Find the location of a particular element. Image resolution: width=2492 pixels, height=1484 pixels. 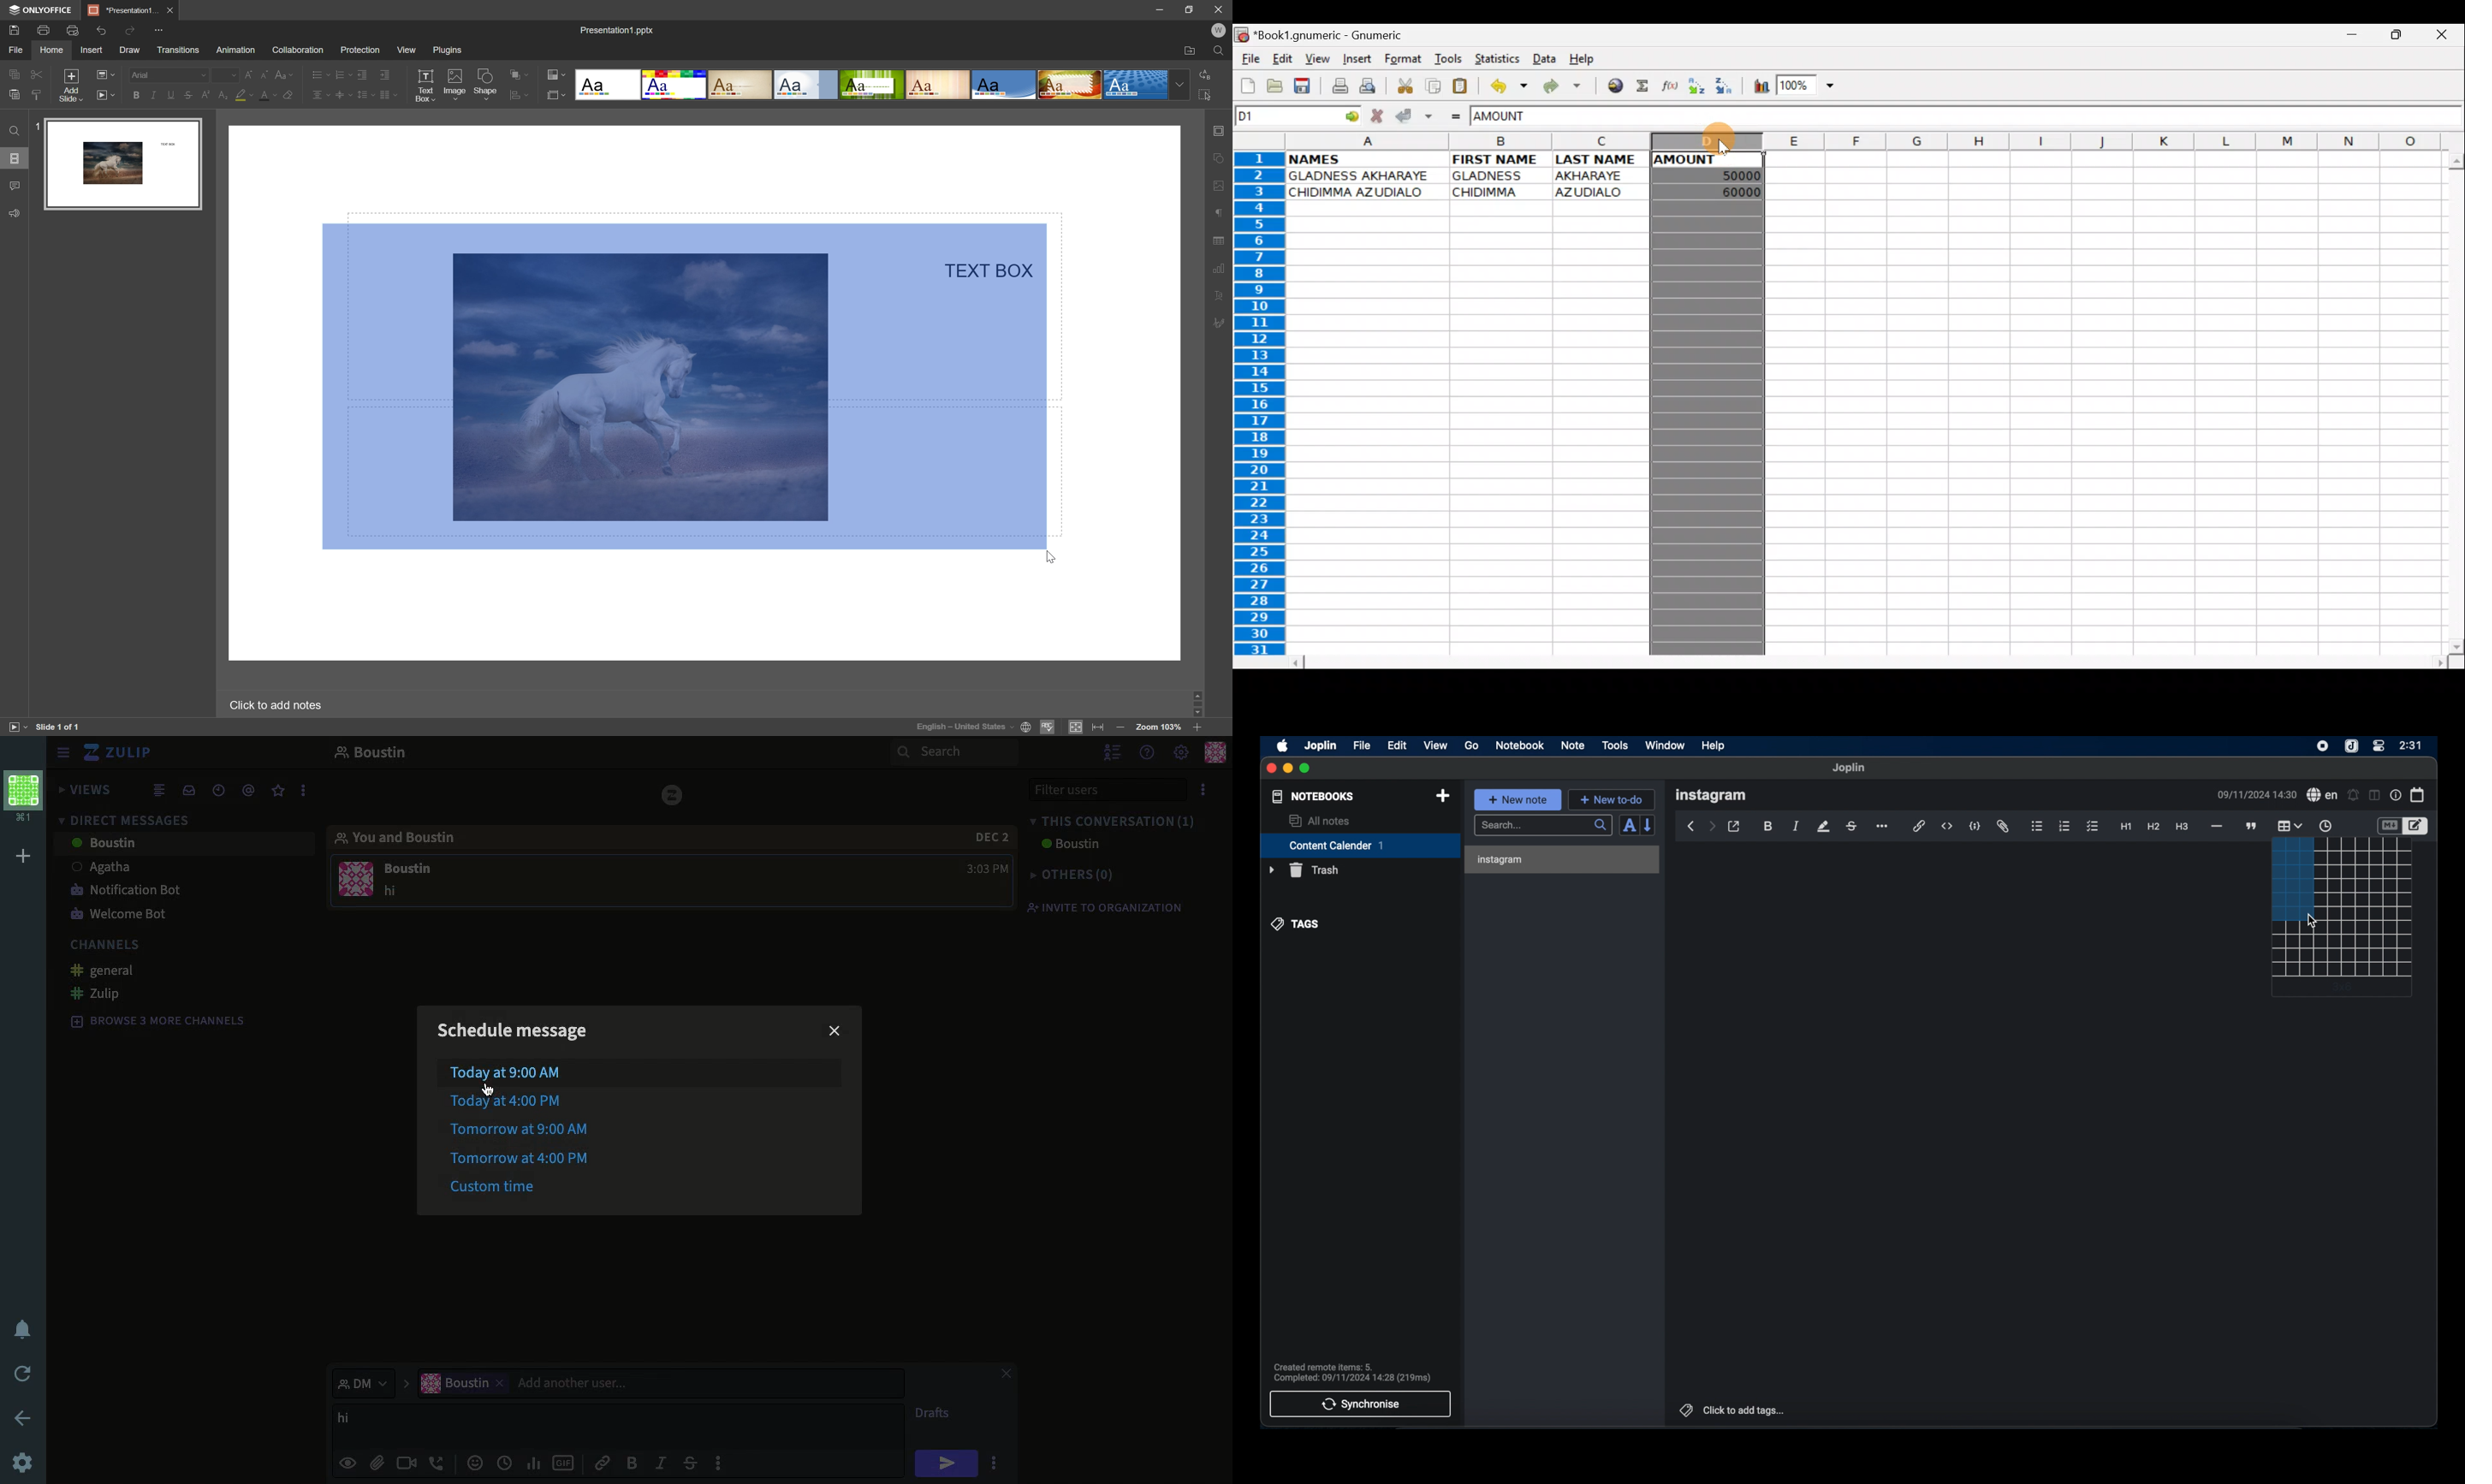

text box is located at coordinates (425, 86).